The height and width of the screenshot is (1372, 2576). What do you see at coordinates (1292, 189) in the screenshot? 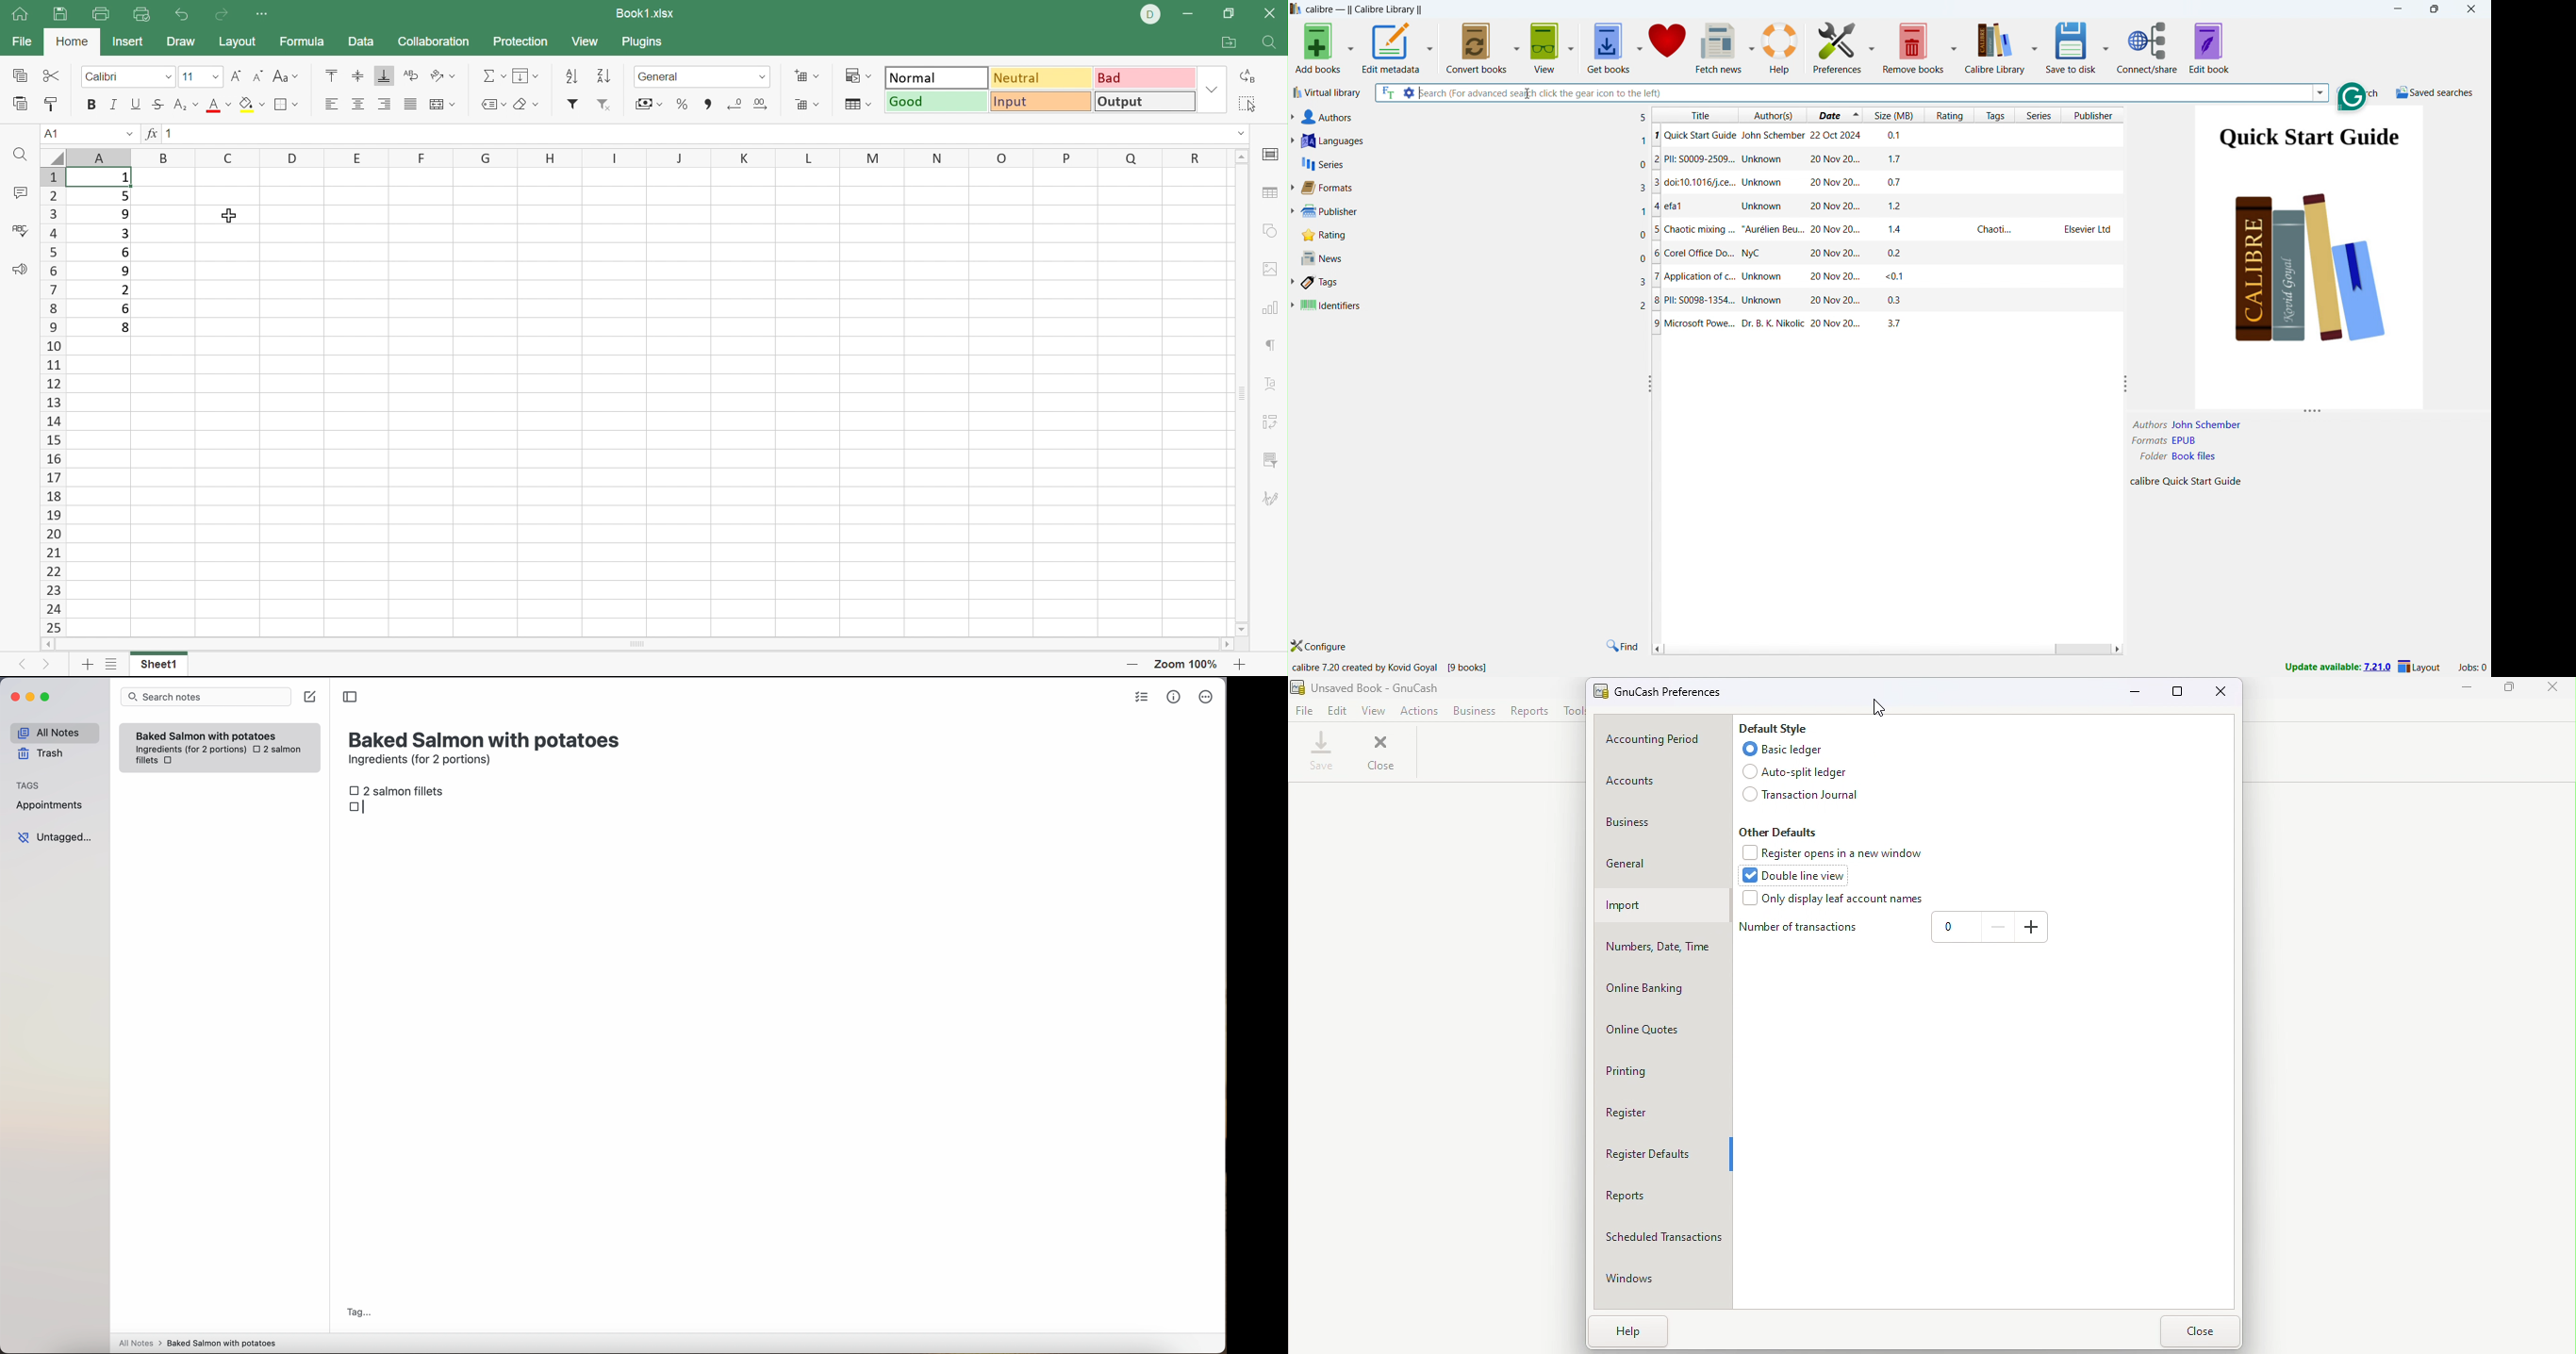
I see `expand format` at bounding box center [1292, 189].